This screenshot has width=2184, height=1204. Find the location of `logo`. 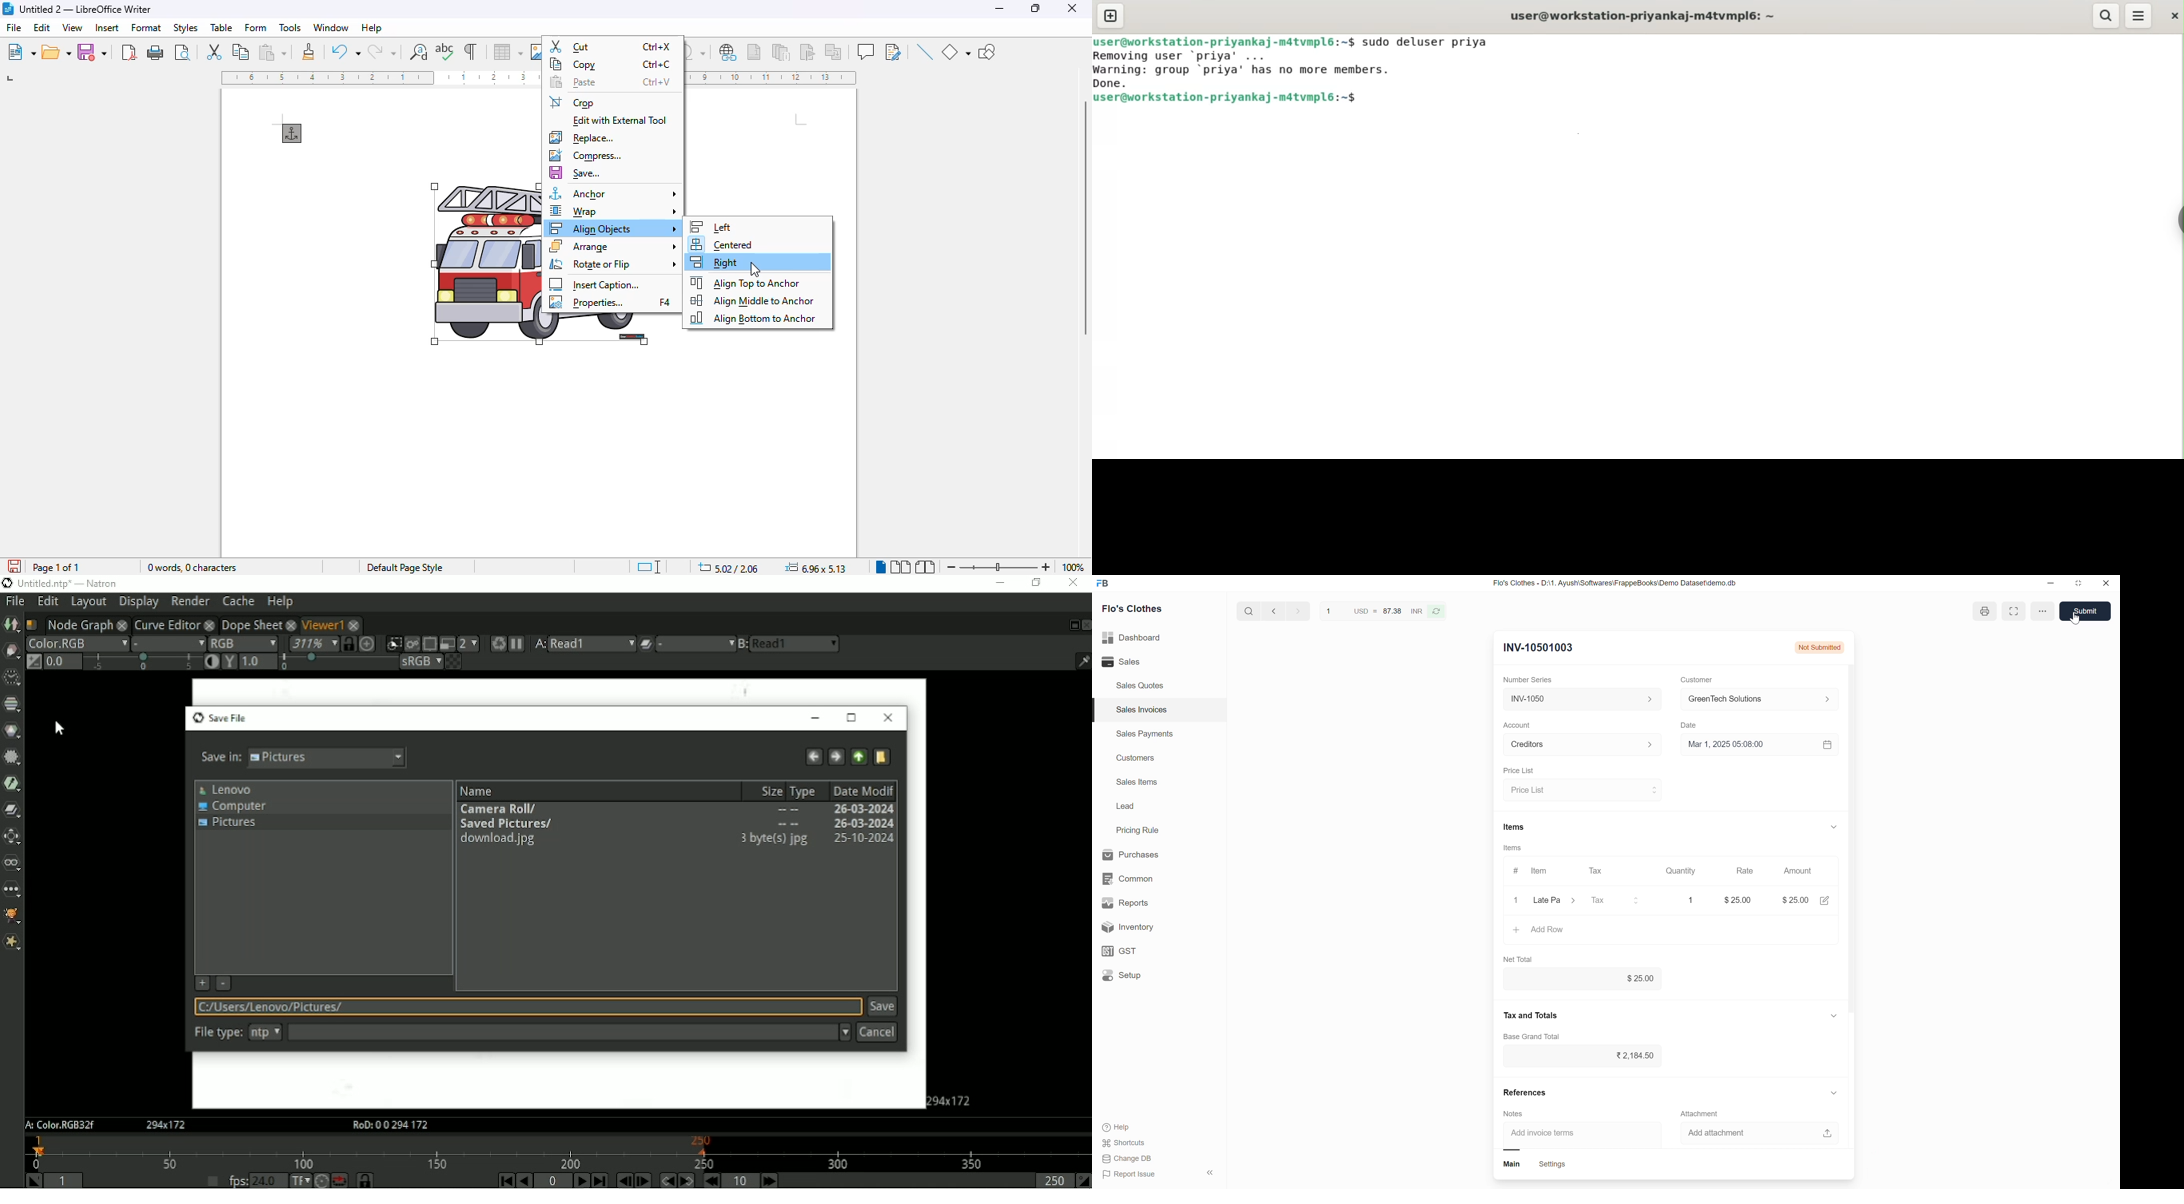

logo is located at coordinates (8, 9).